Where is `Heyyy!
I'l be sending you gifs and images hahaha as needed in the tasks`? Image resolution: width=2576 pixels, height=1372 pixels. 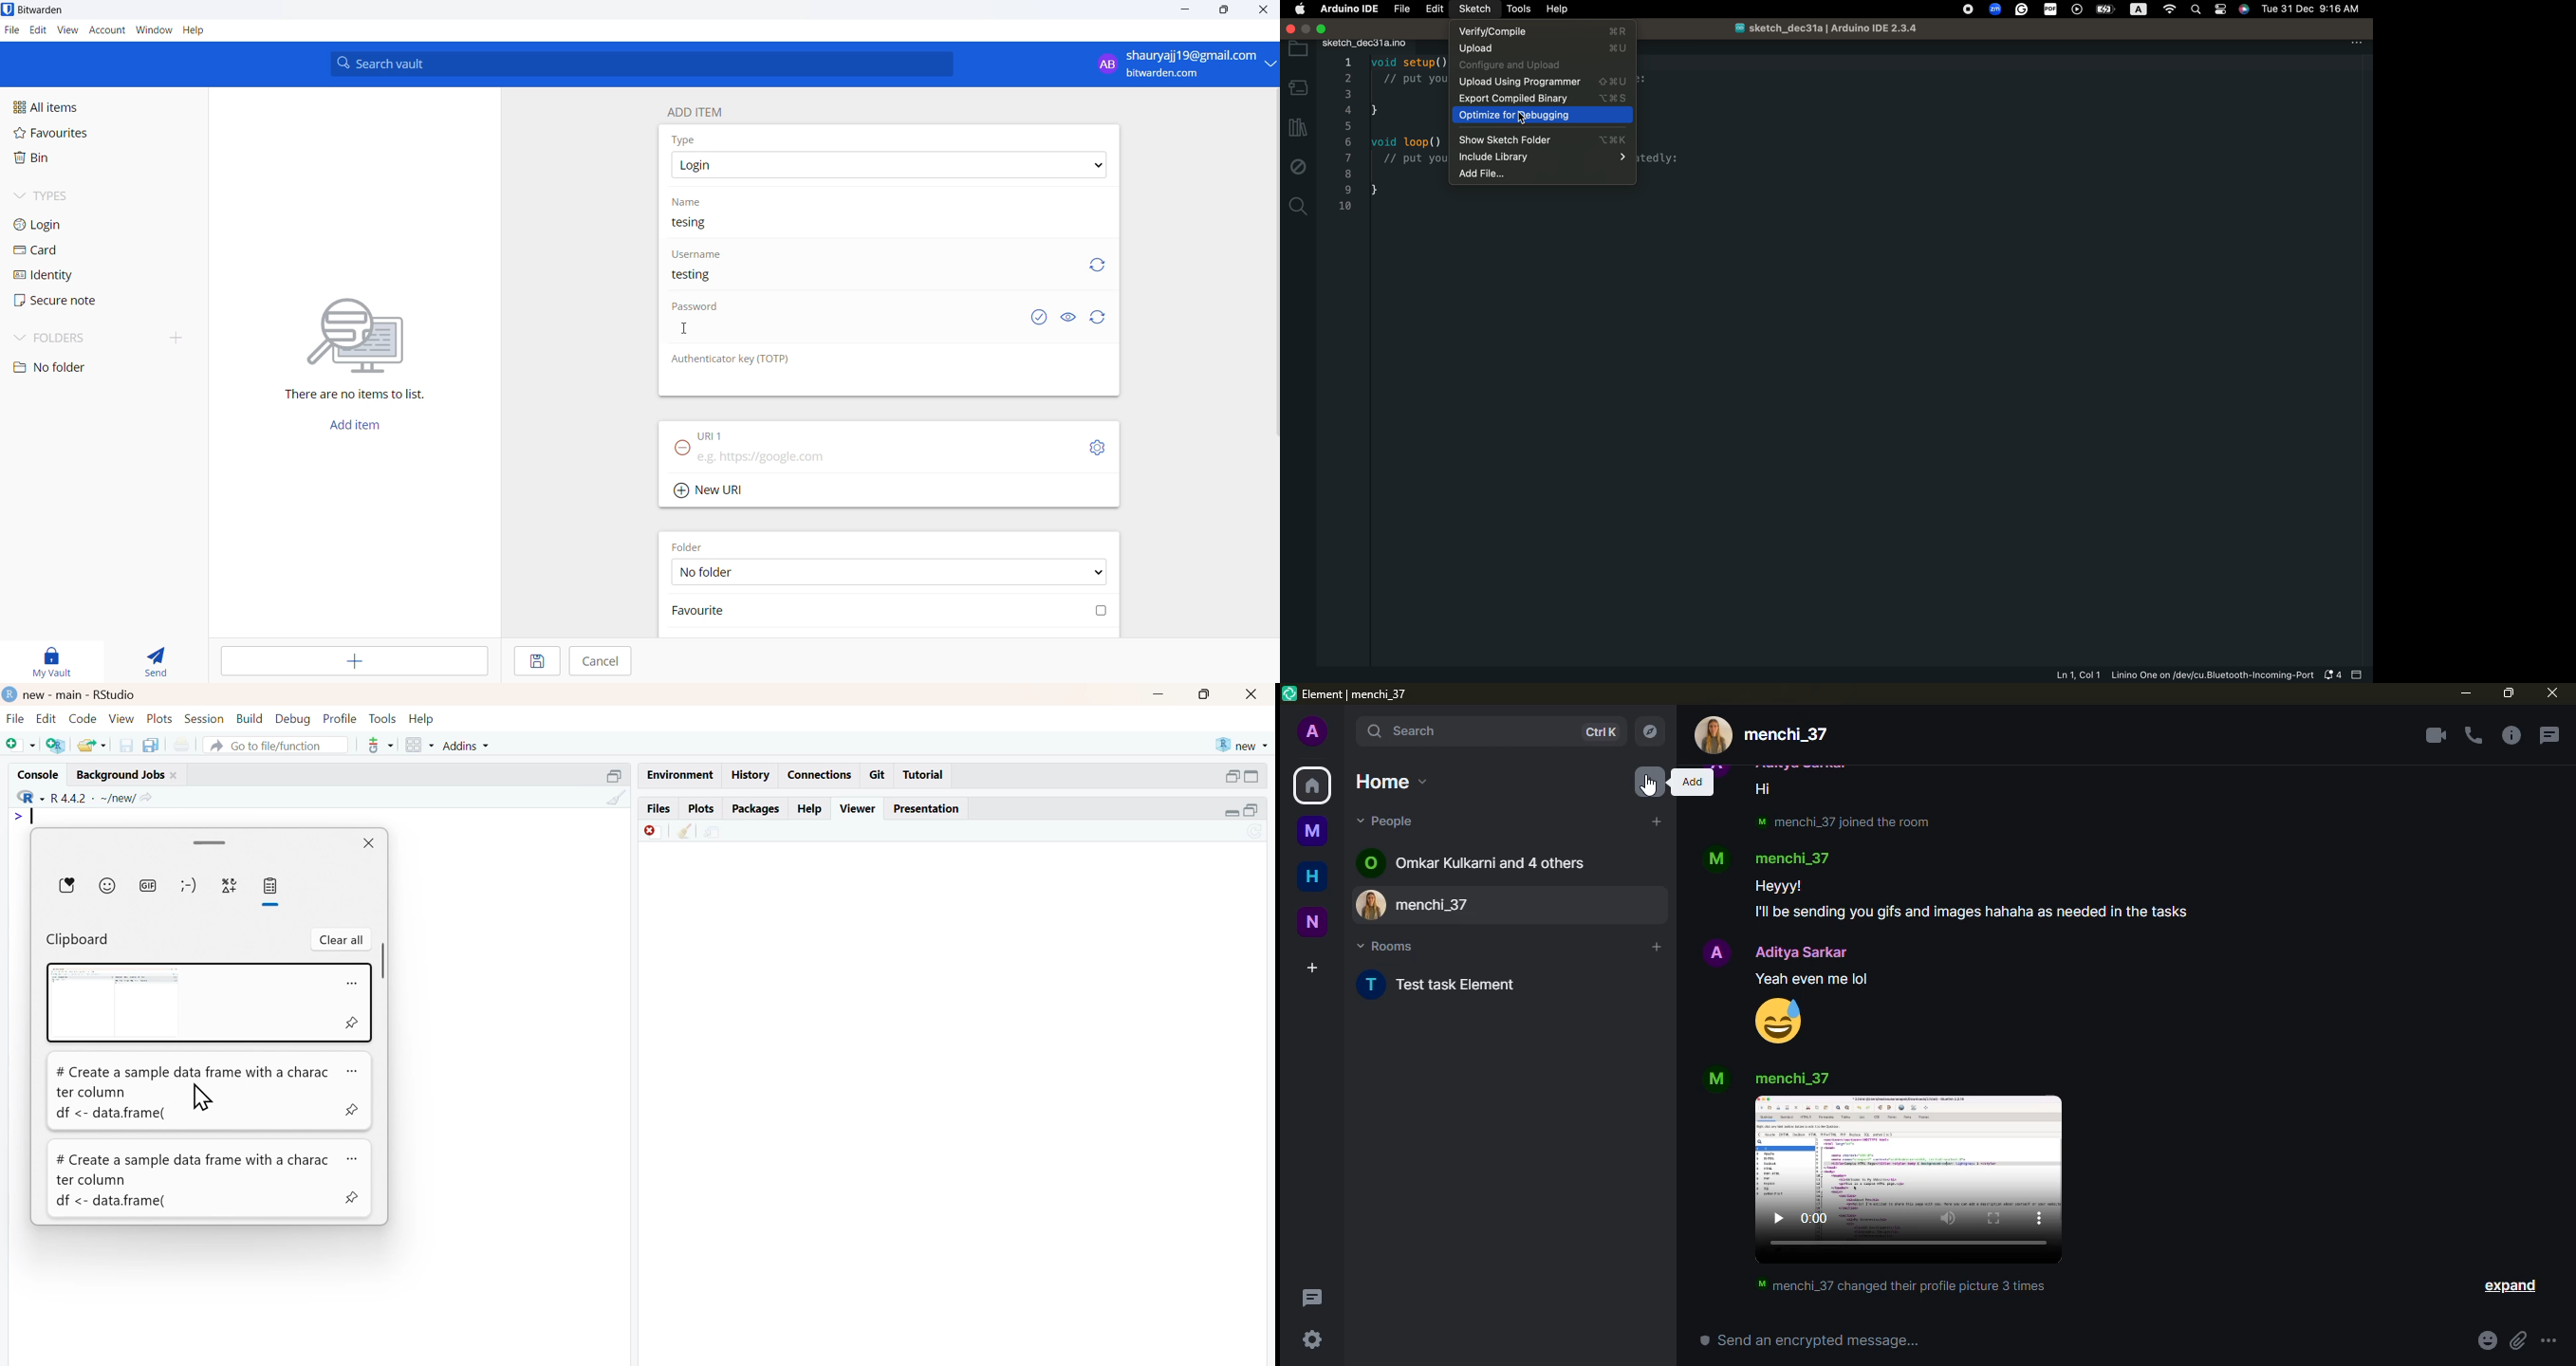
Heyyy!
I'l be sending you gifs and images hahaha as needed in the tasks is located at coordinates (1971, 900).